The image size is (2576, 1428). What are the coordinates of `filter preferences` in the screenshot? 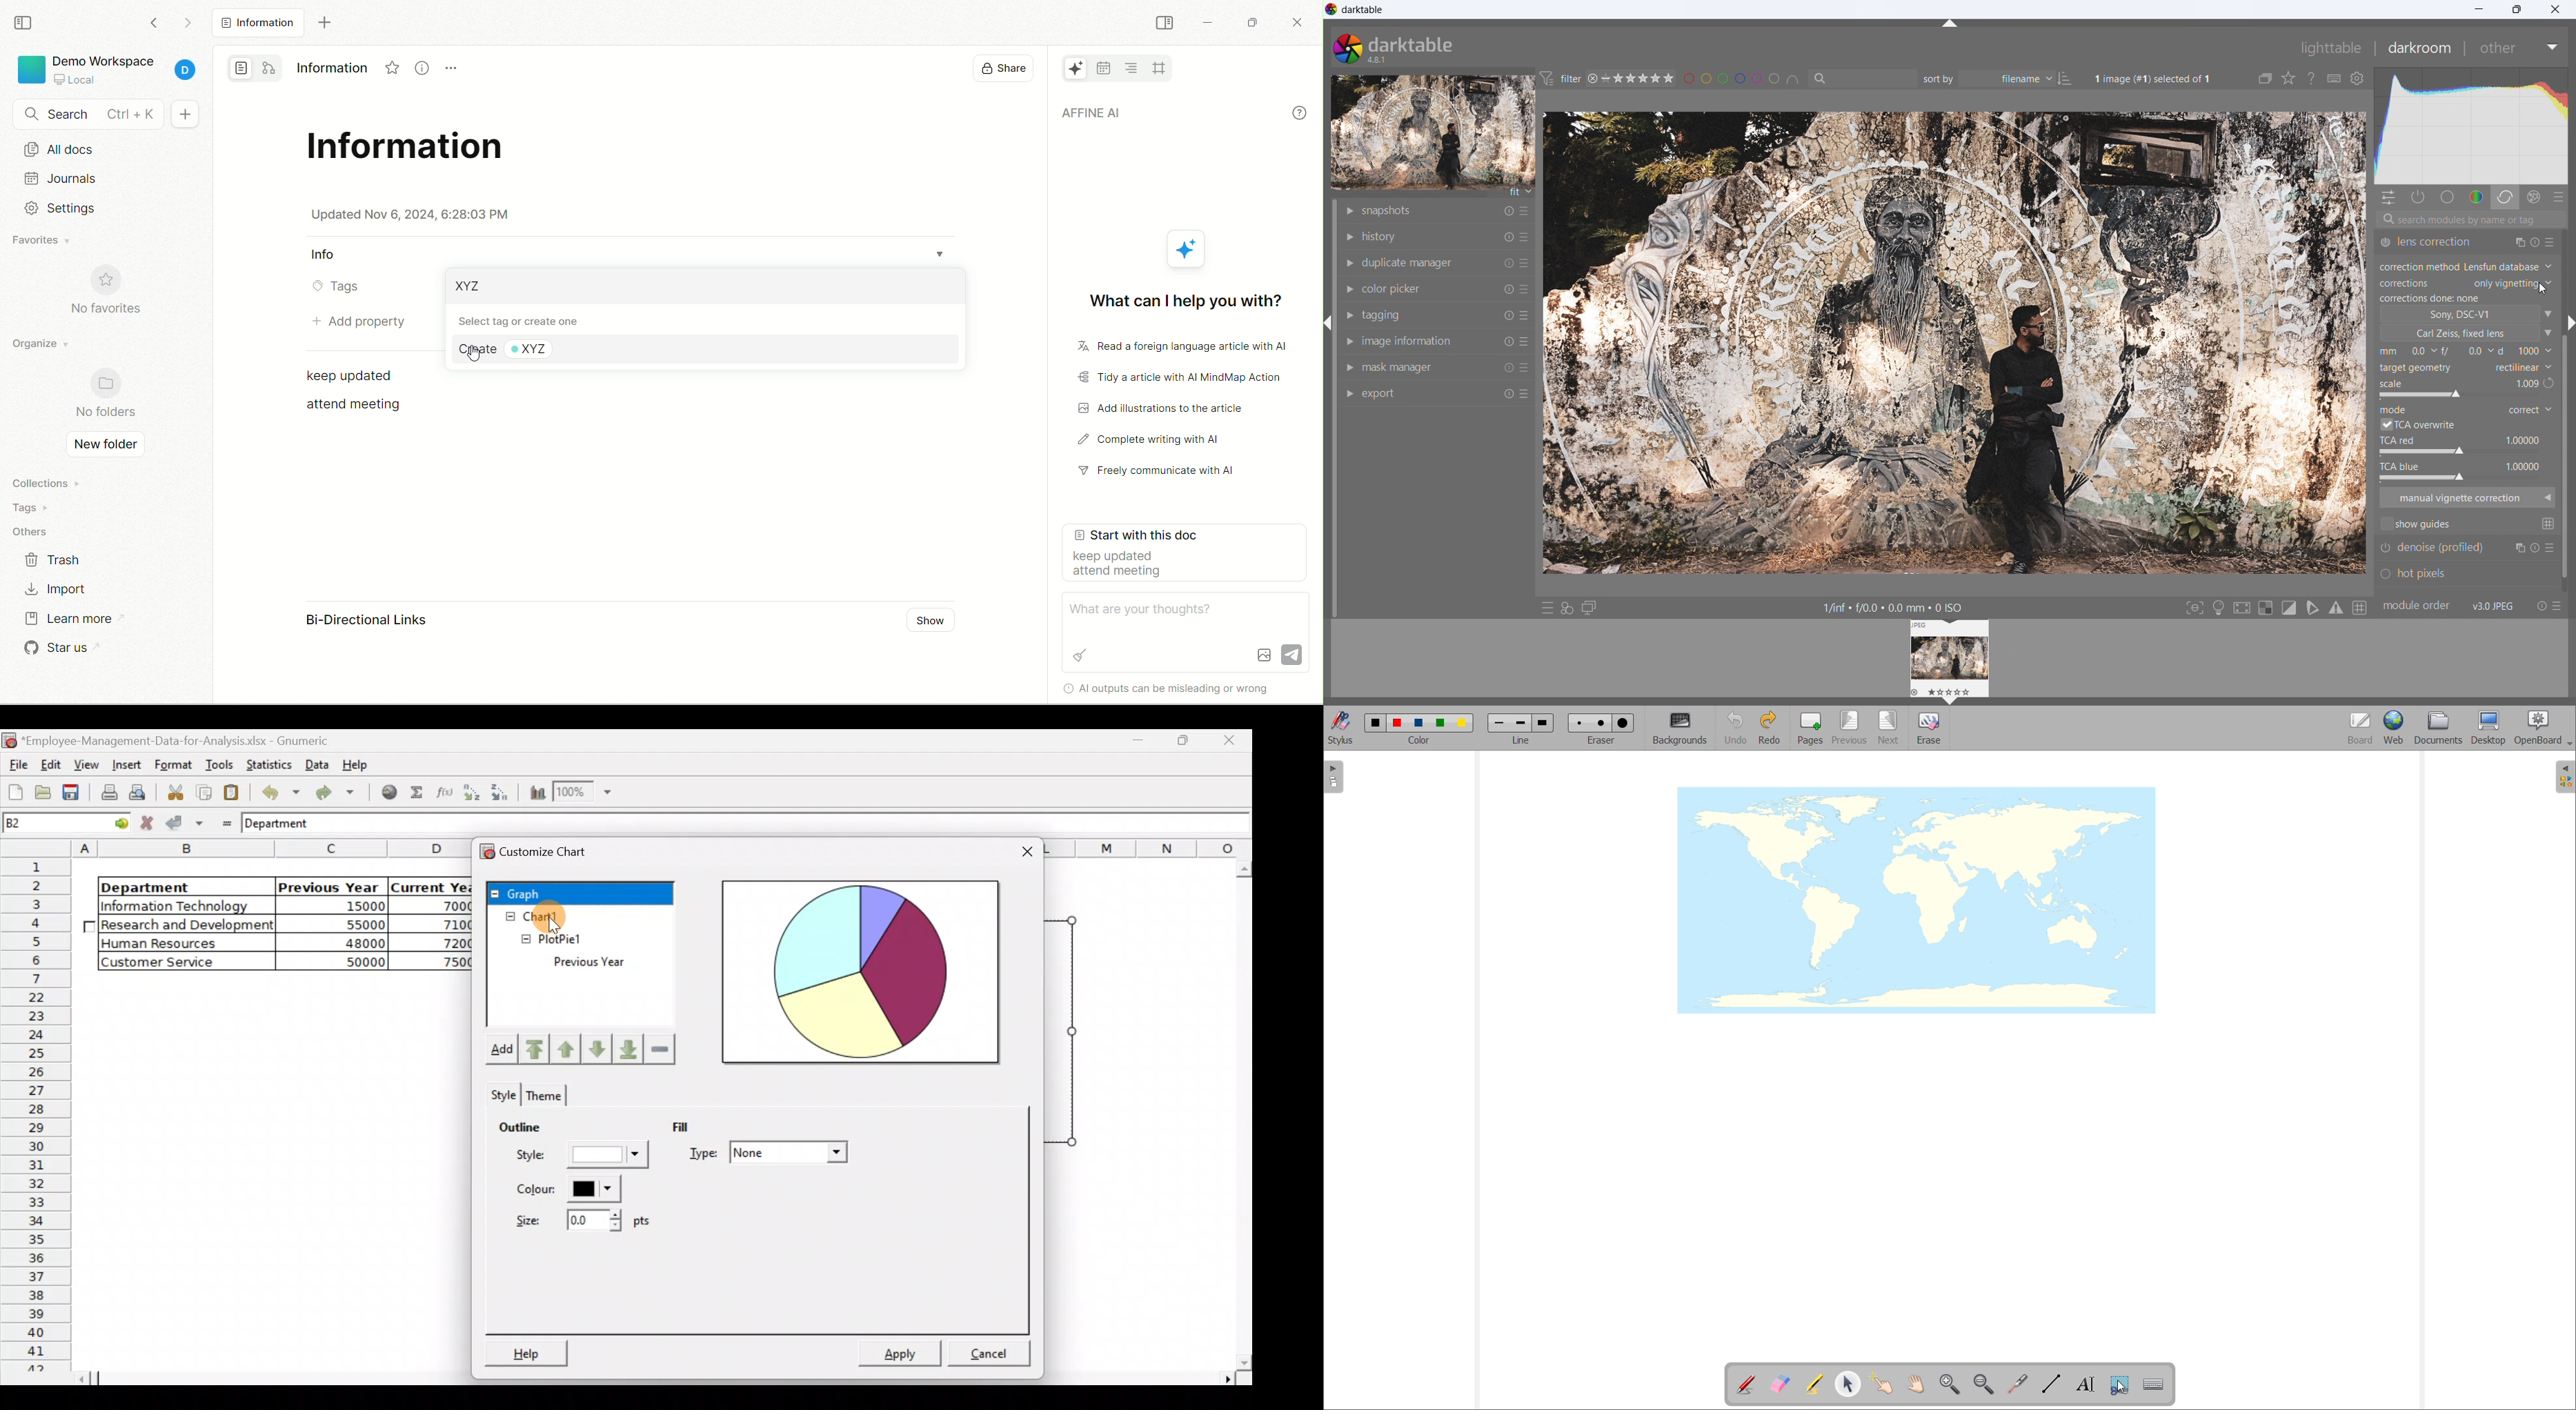 It's located at (1561, 79).